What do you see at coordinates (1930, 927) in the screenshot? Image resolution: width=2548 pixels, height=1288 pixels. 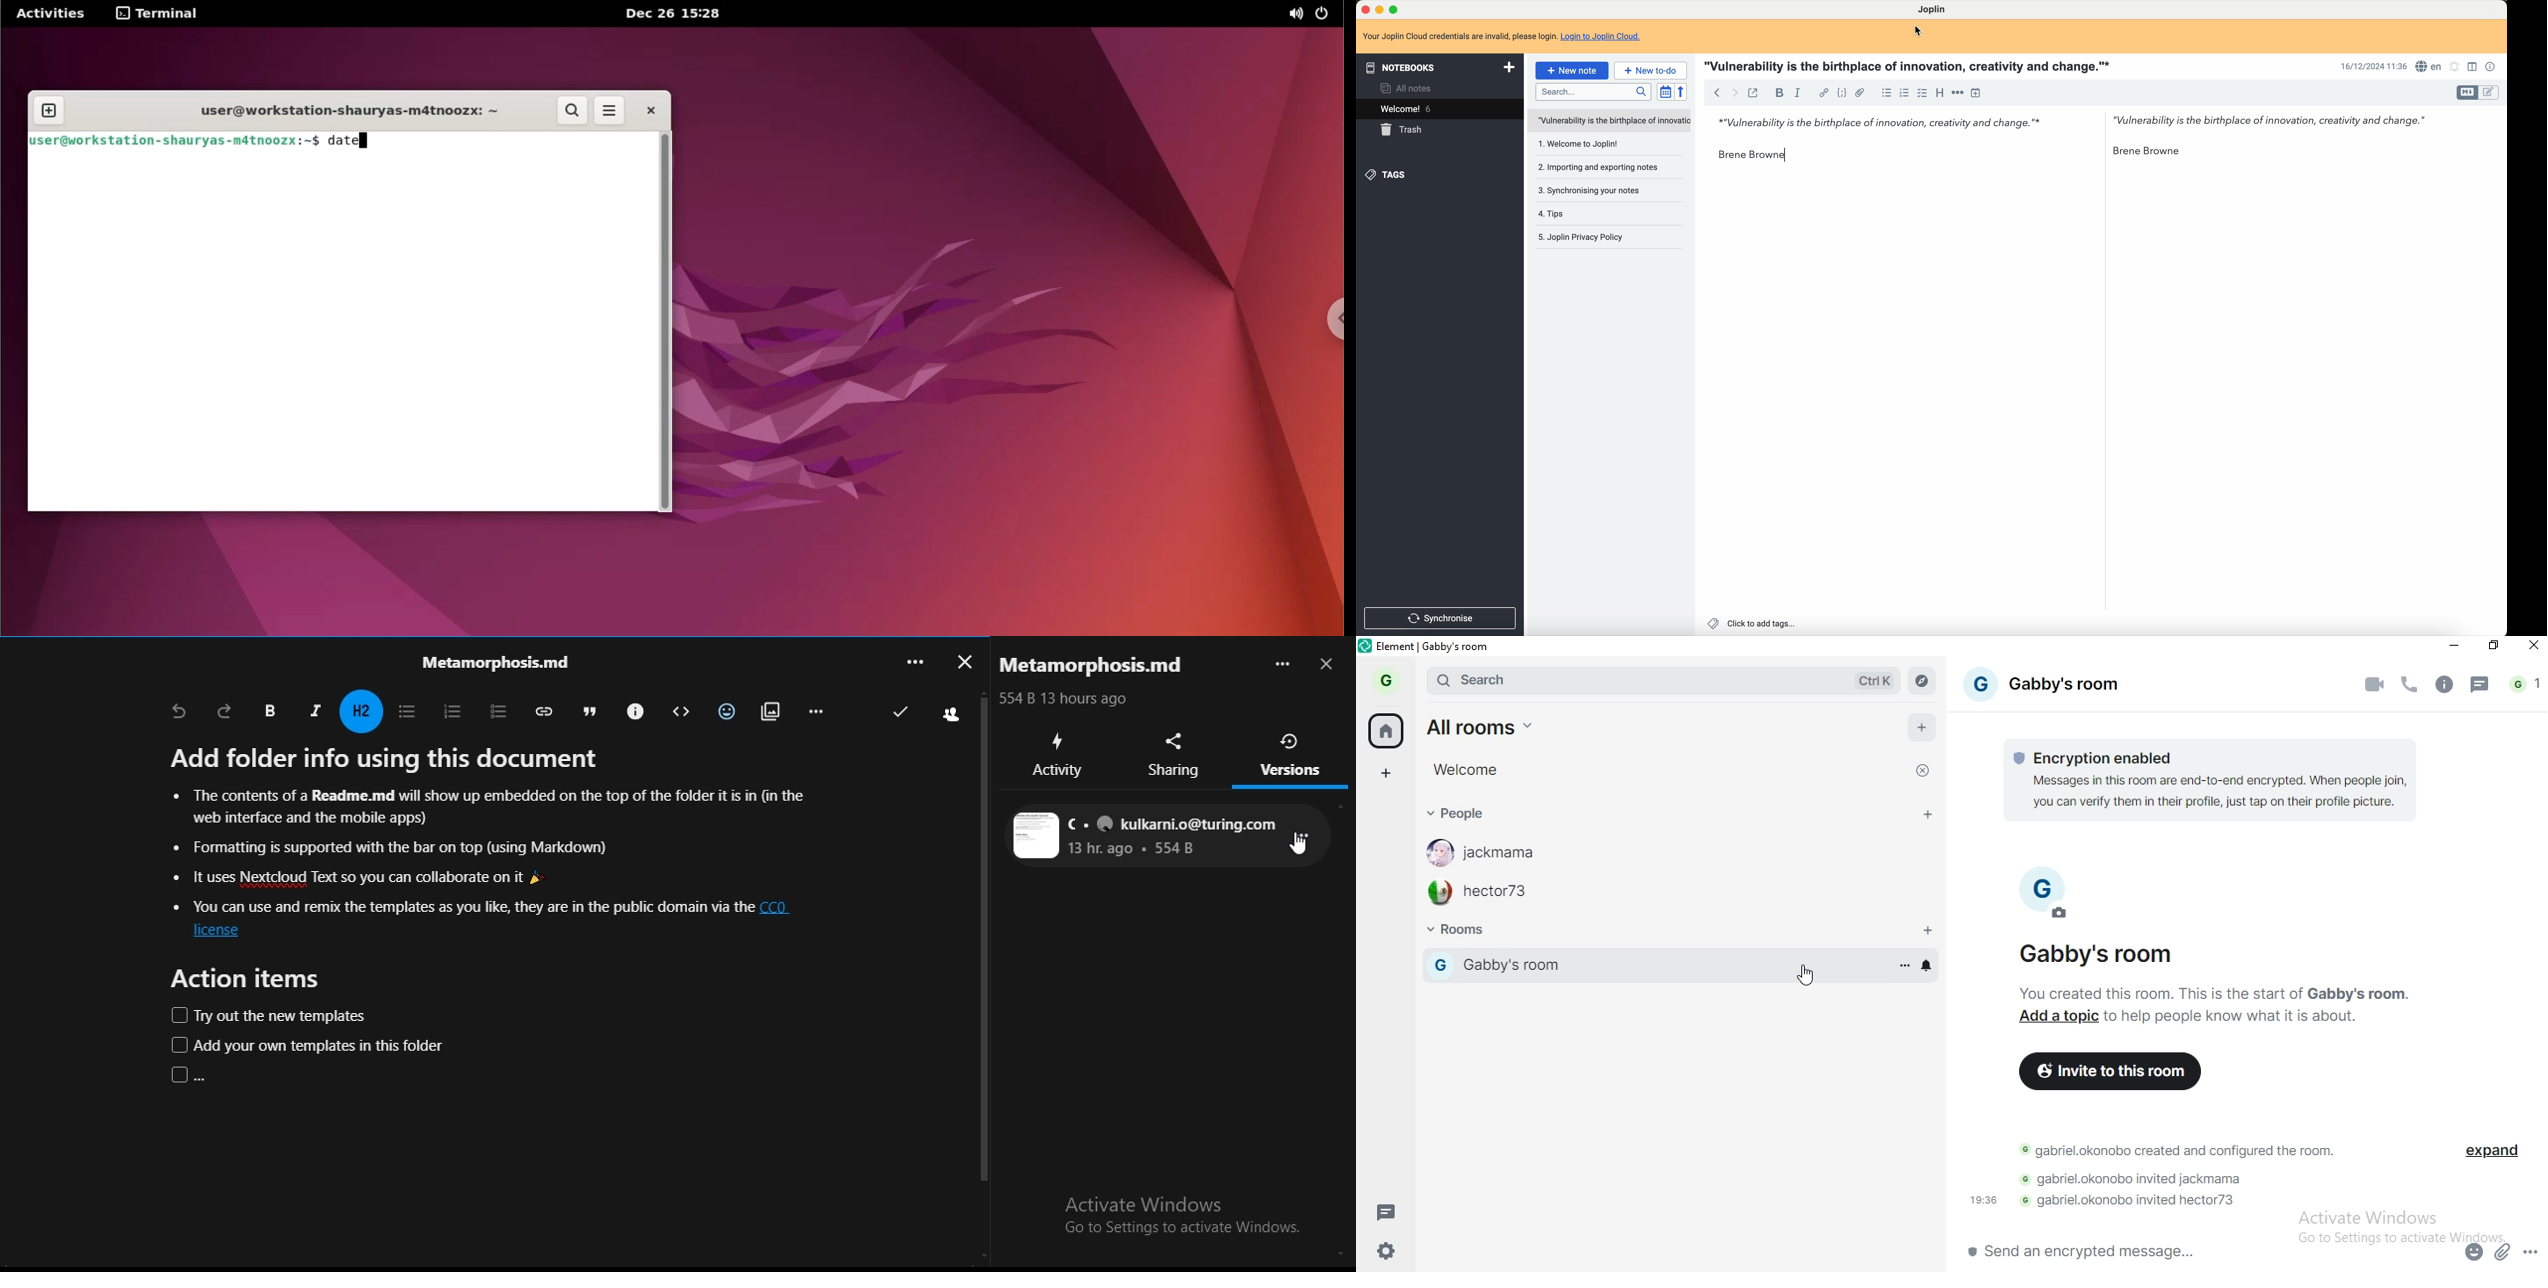 I see `add room` at bounding box center [1930, 927].